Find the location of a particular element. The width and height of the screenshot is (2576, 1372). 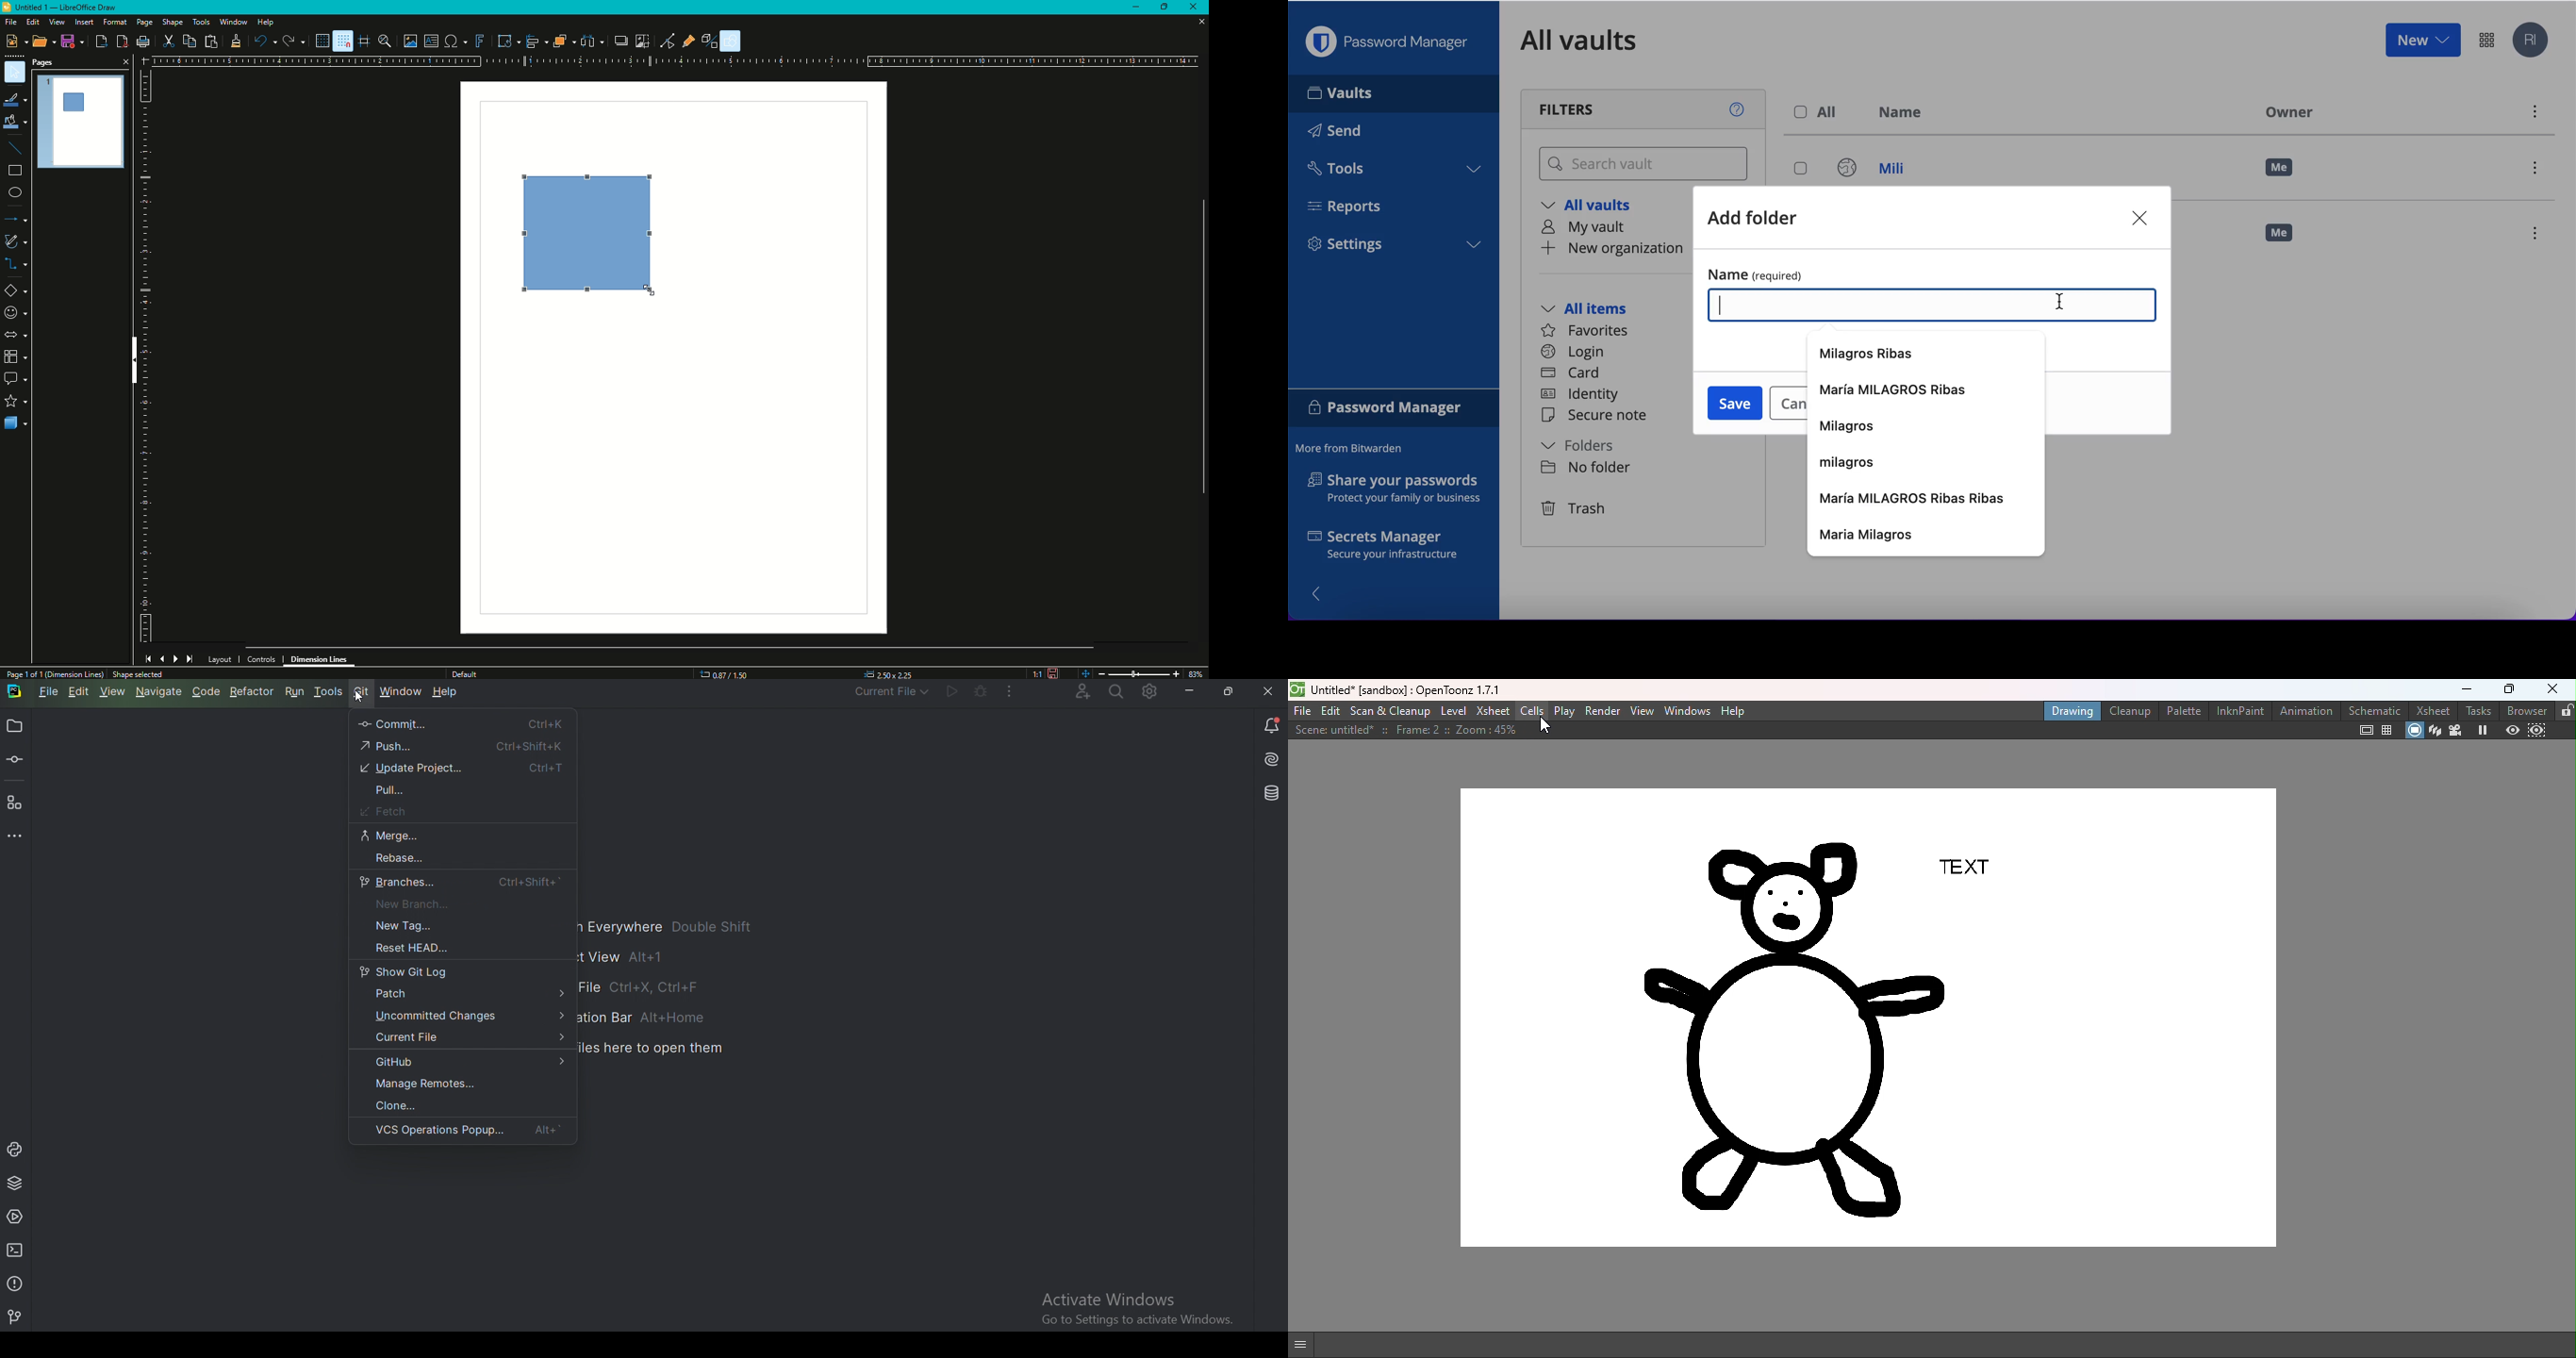

tools is located at coordinates (1393, 172).